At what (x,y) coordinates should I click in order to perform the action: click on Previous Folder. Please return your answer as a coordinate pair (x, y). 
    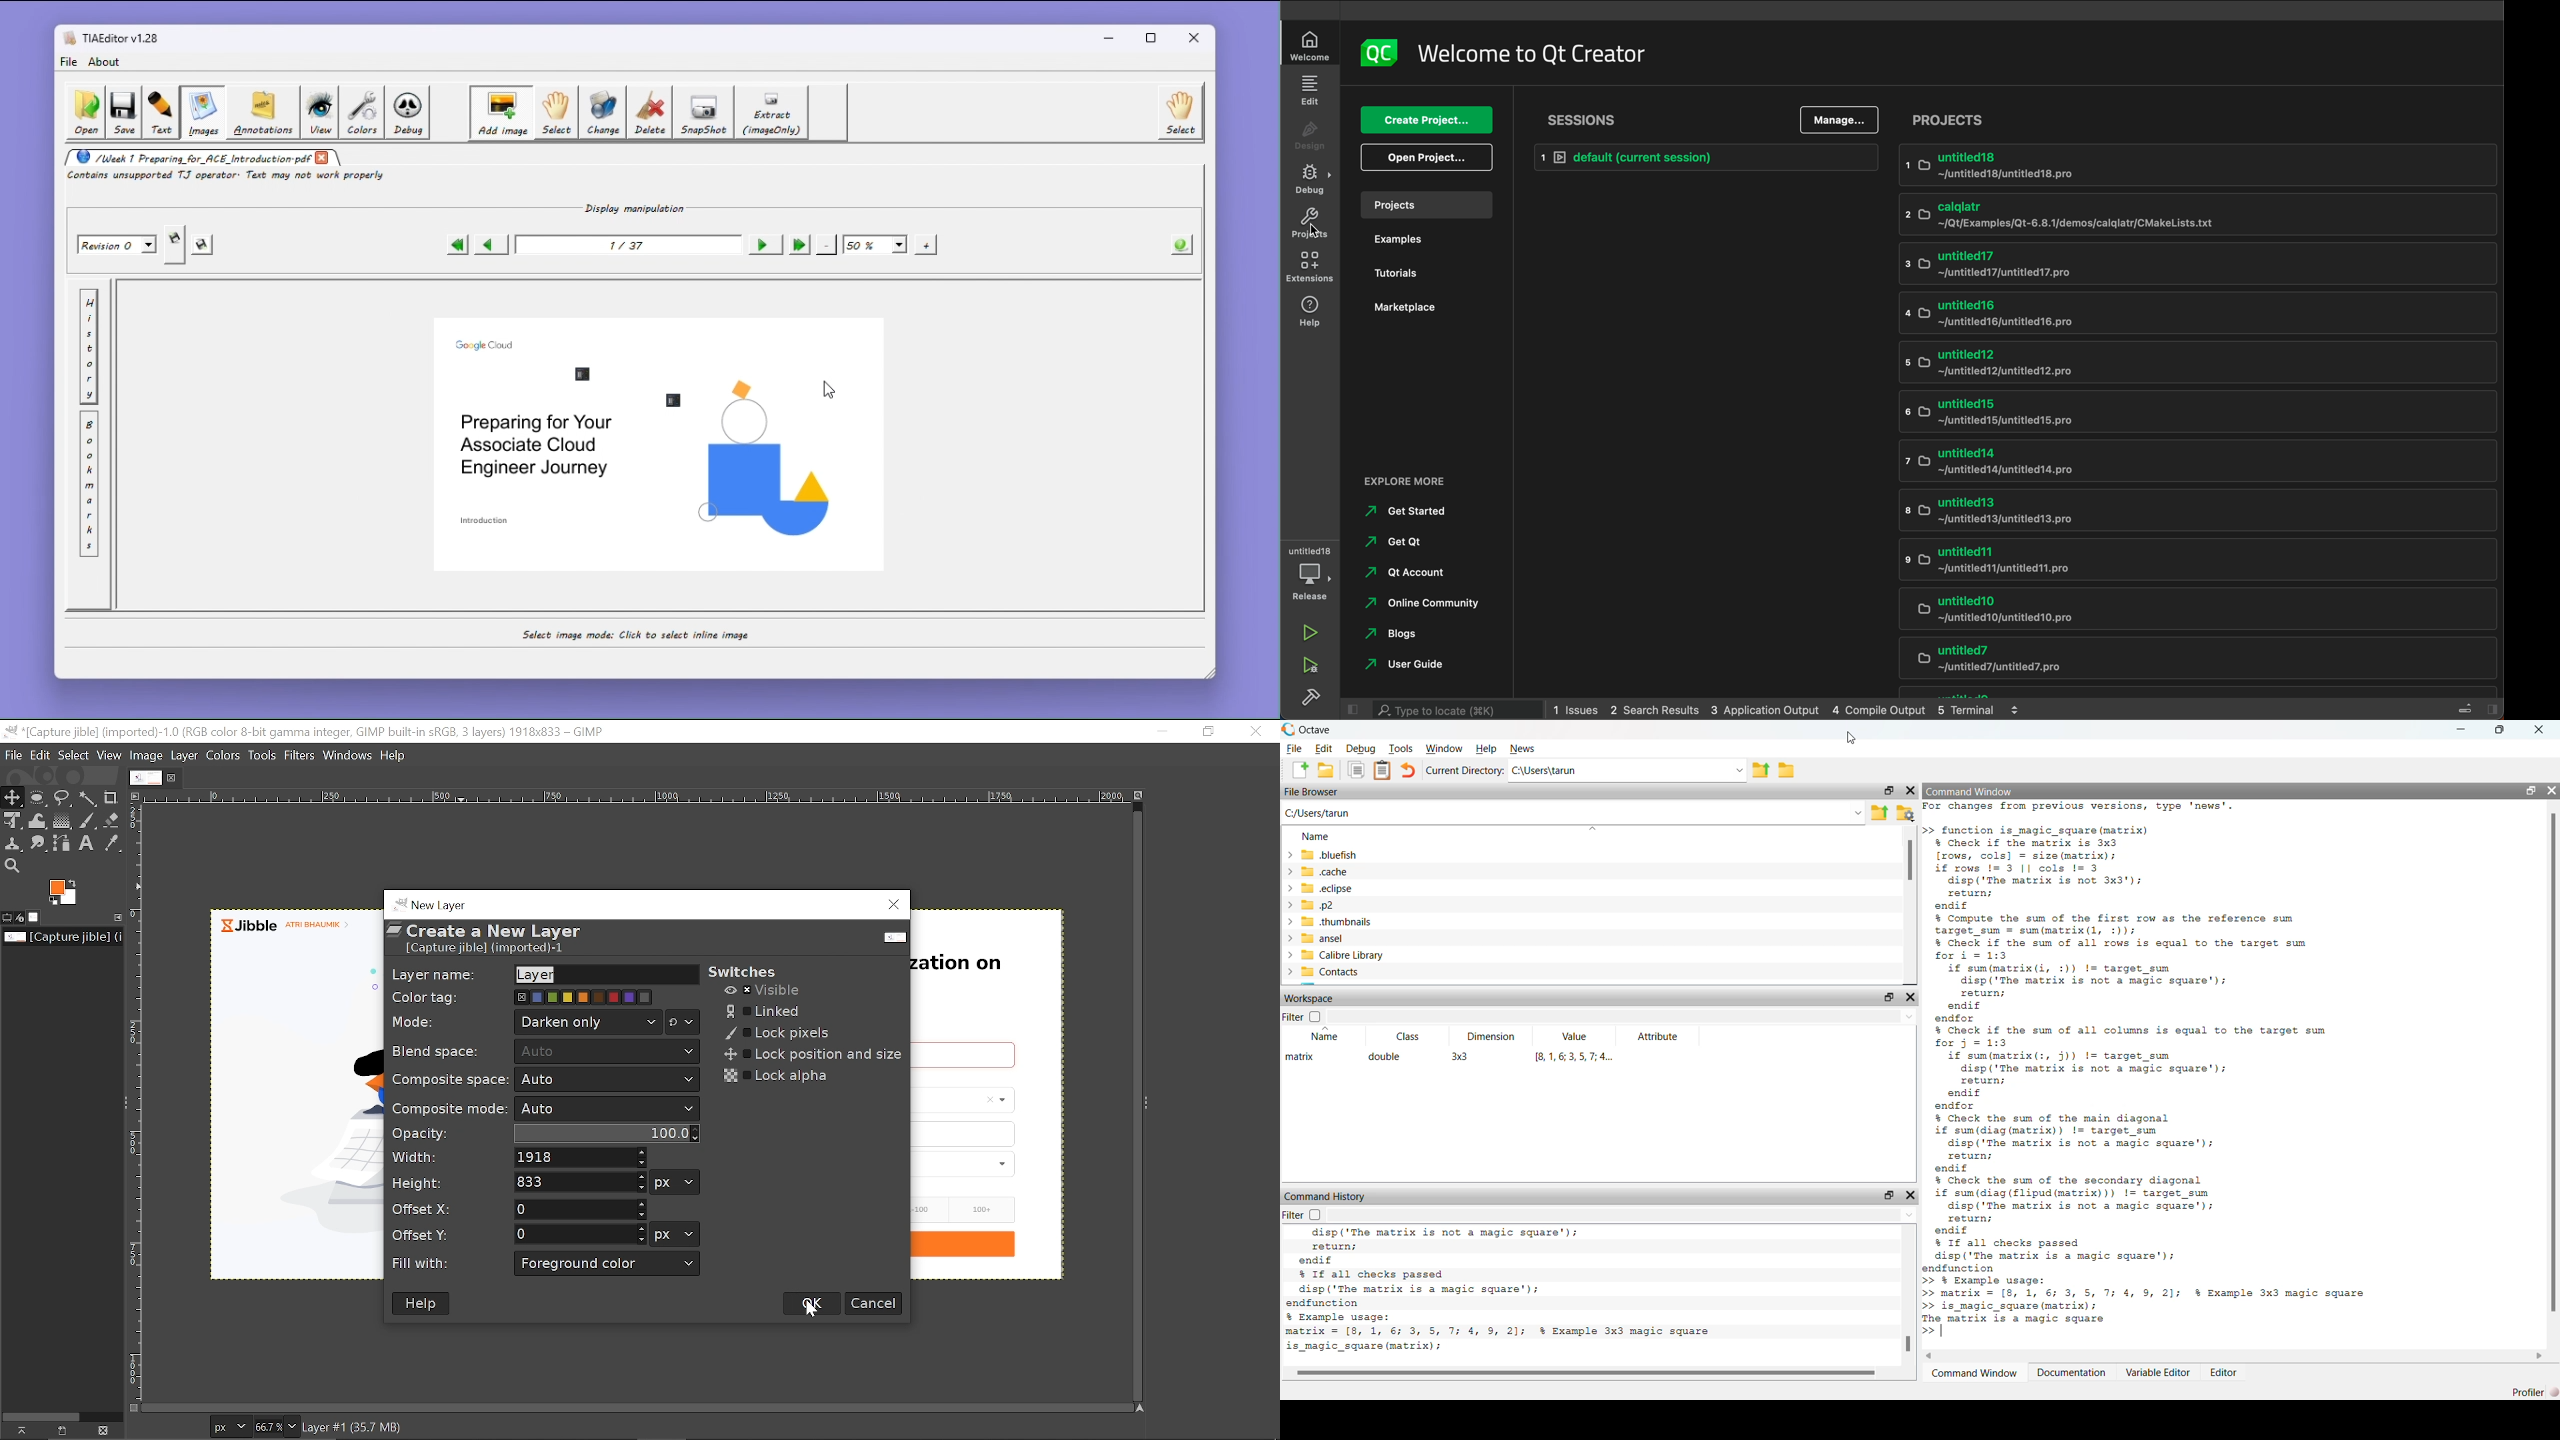
    Looking at the image, I should click on (1880, 813).